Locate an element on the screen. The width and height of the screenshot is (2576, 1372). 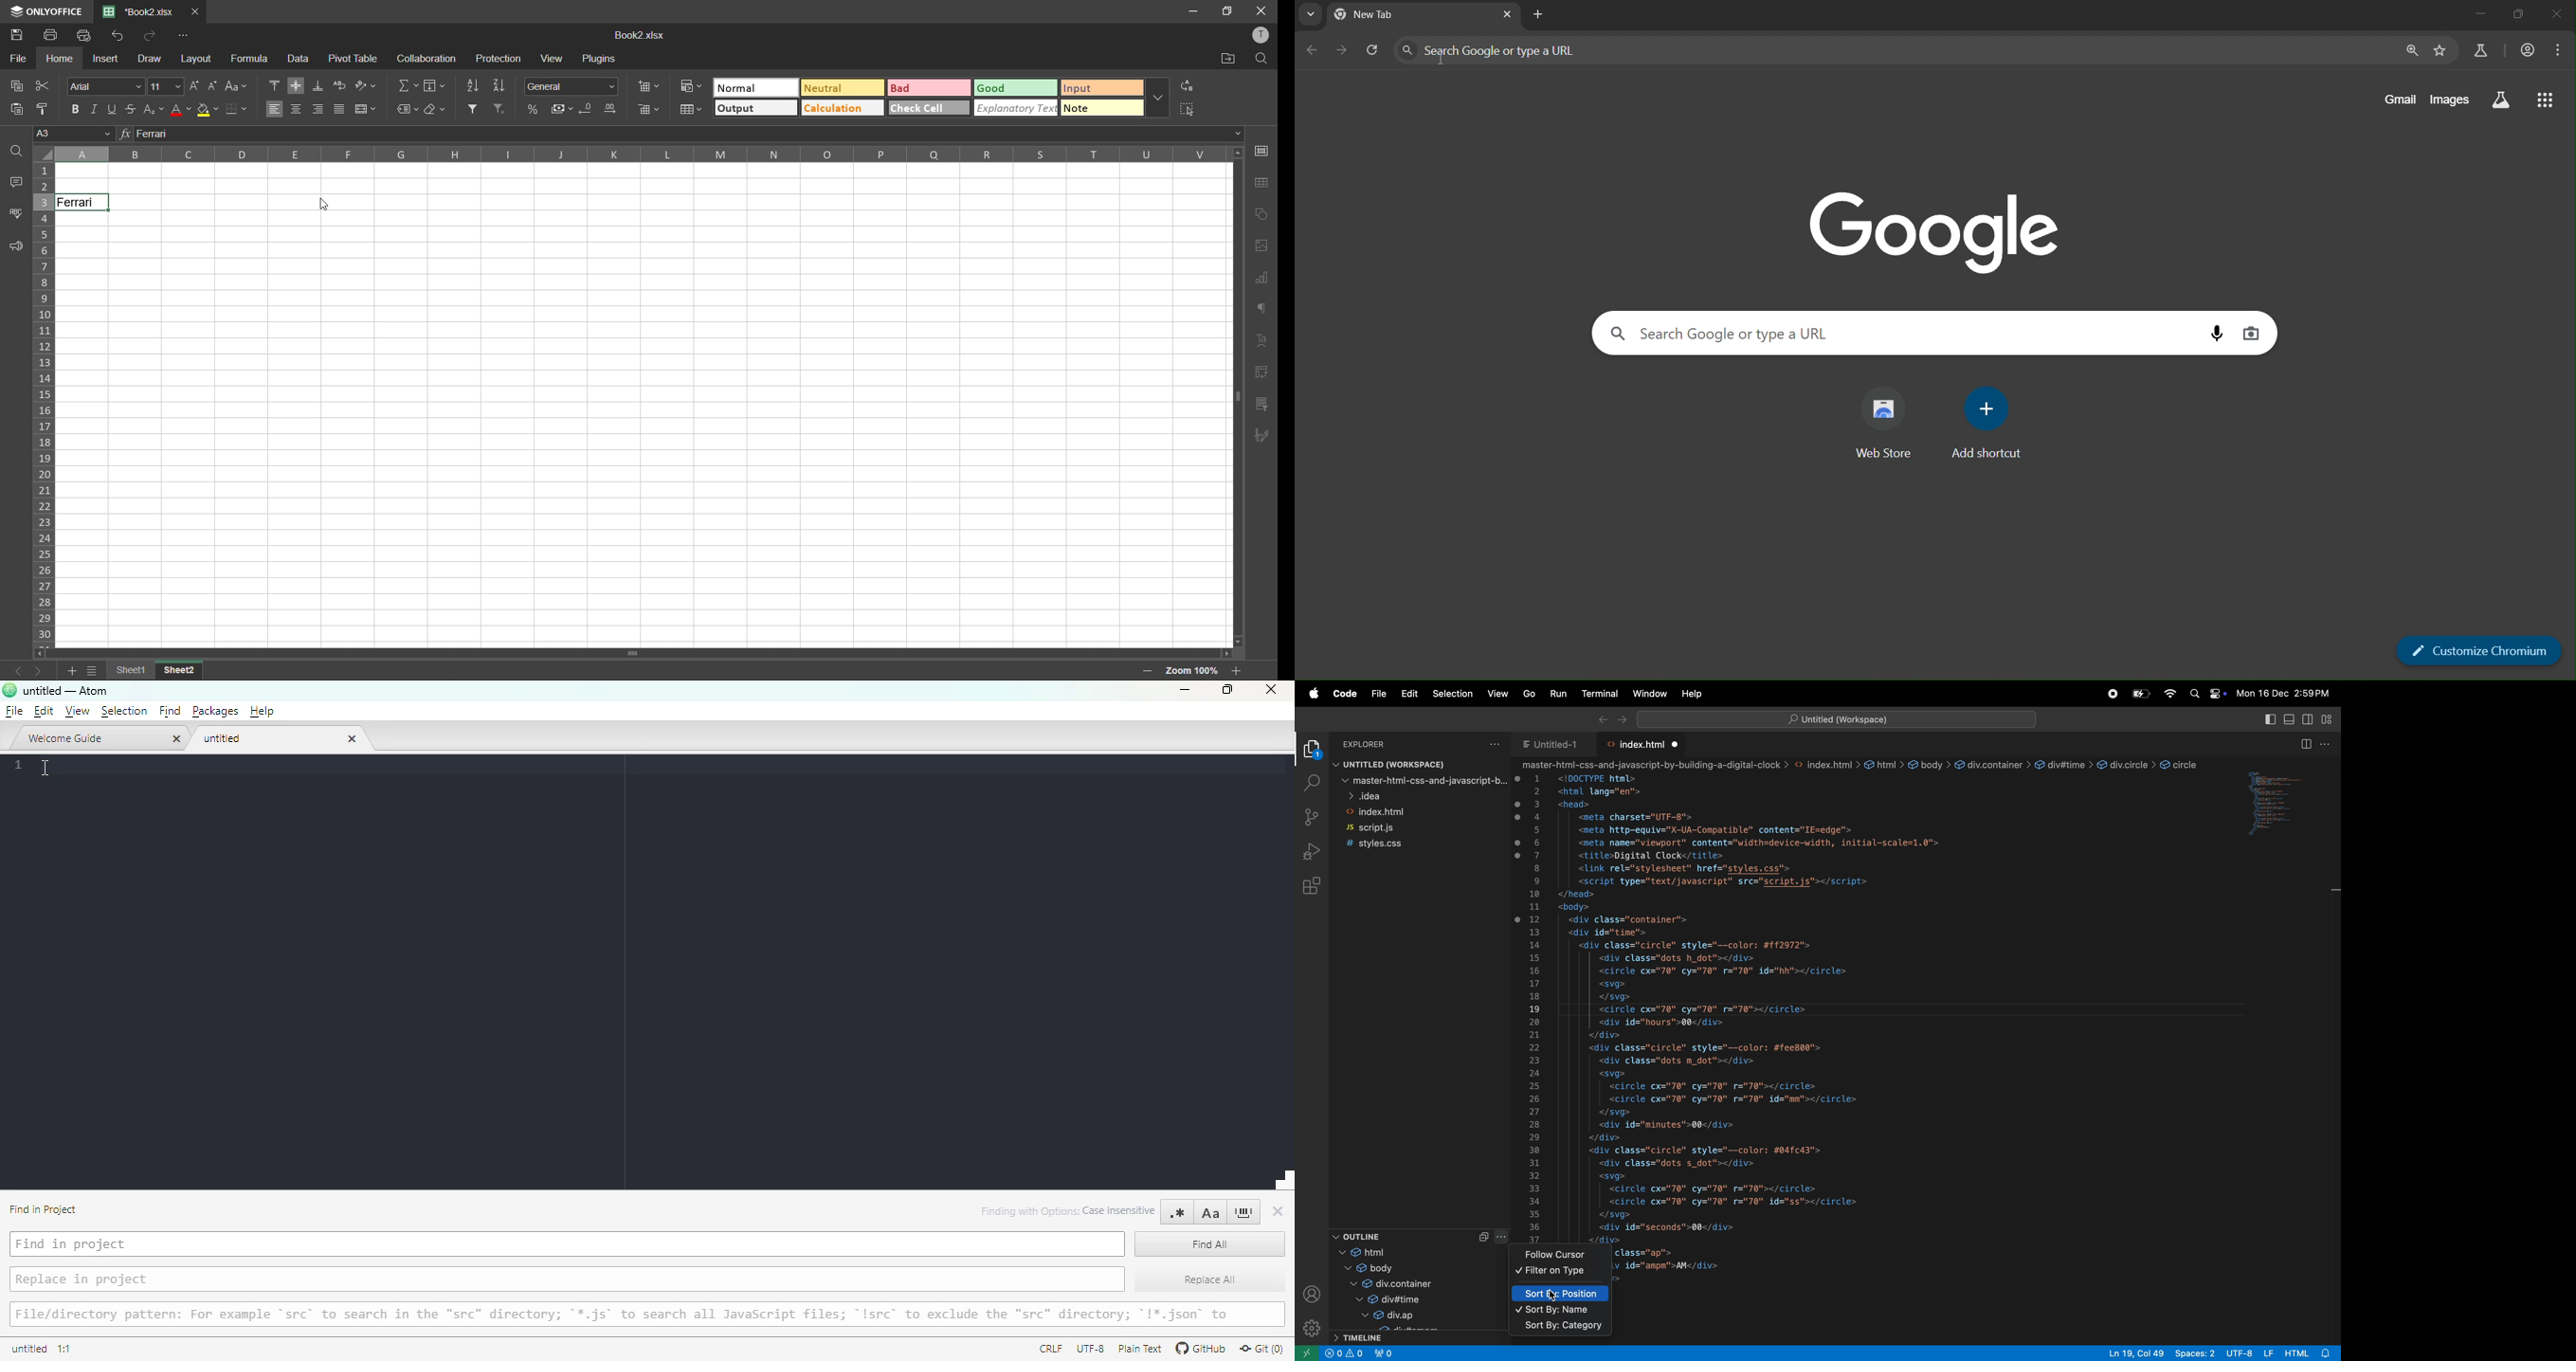
customize quick access toolbar is located at coordinates (184, 39).